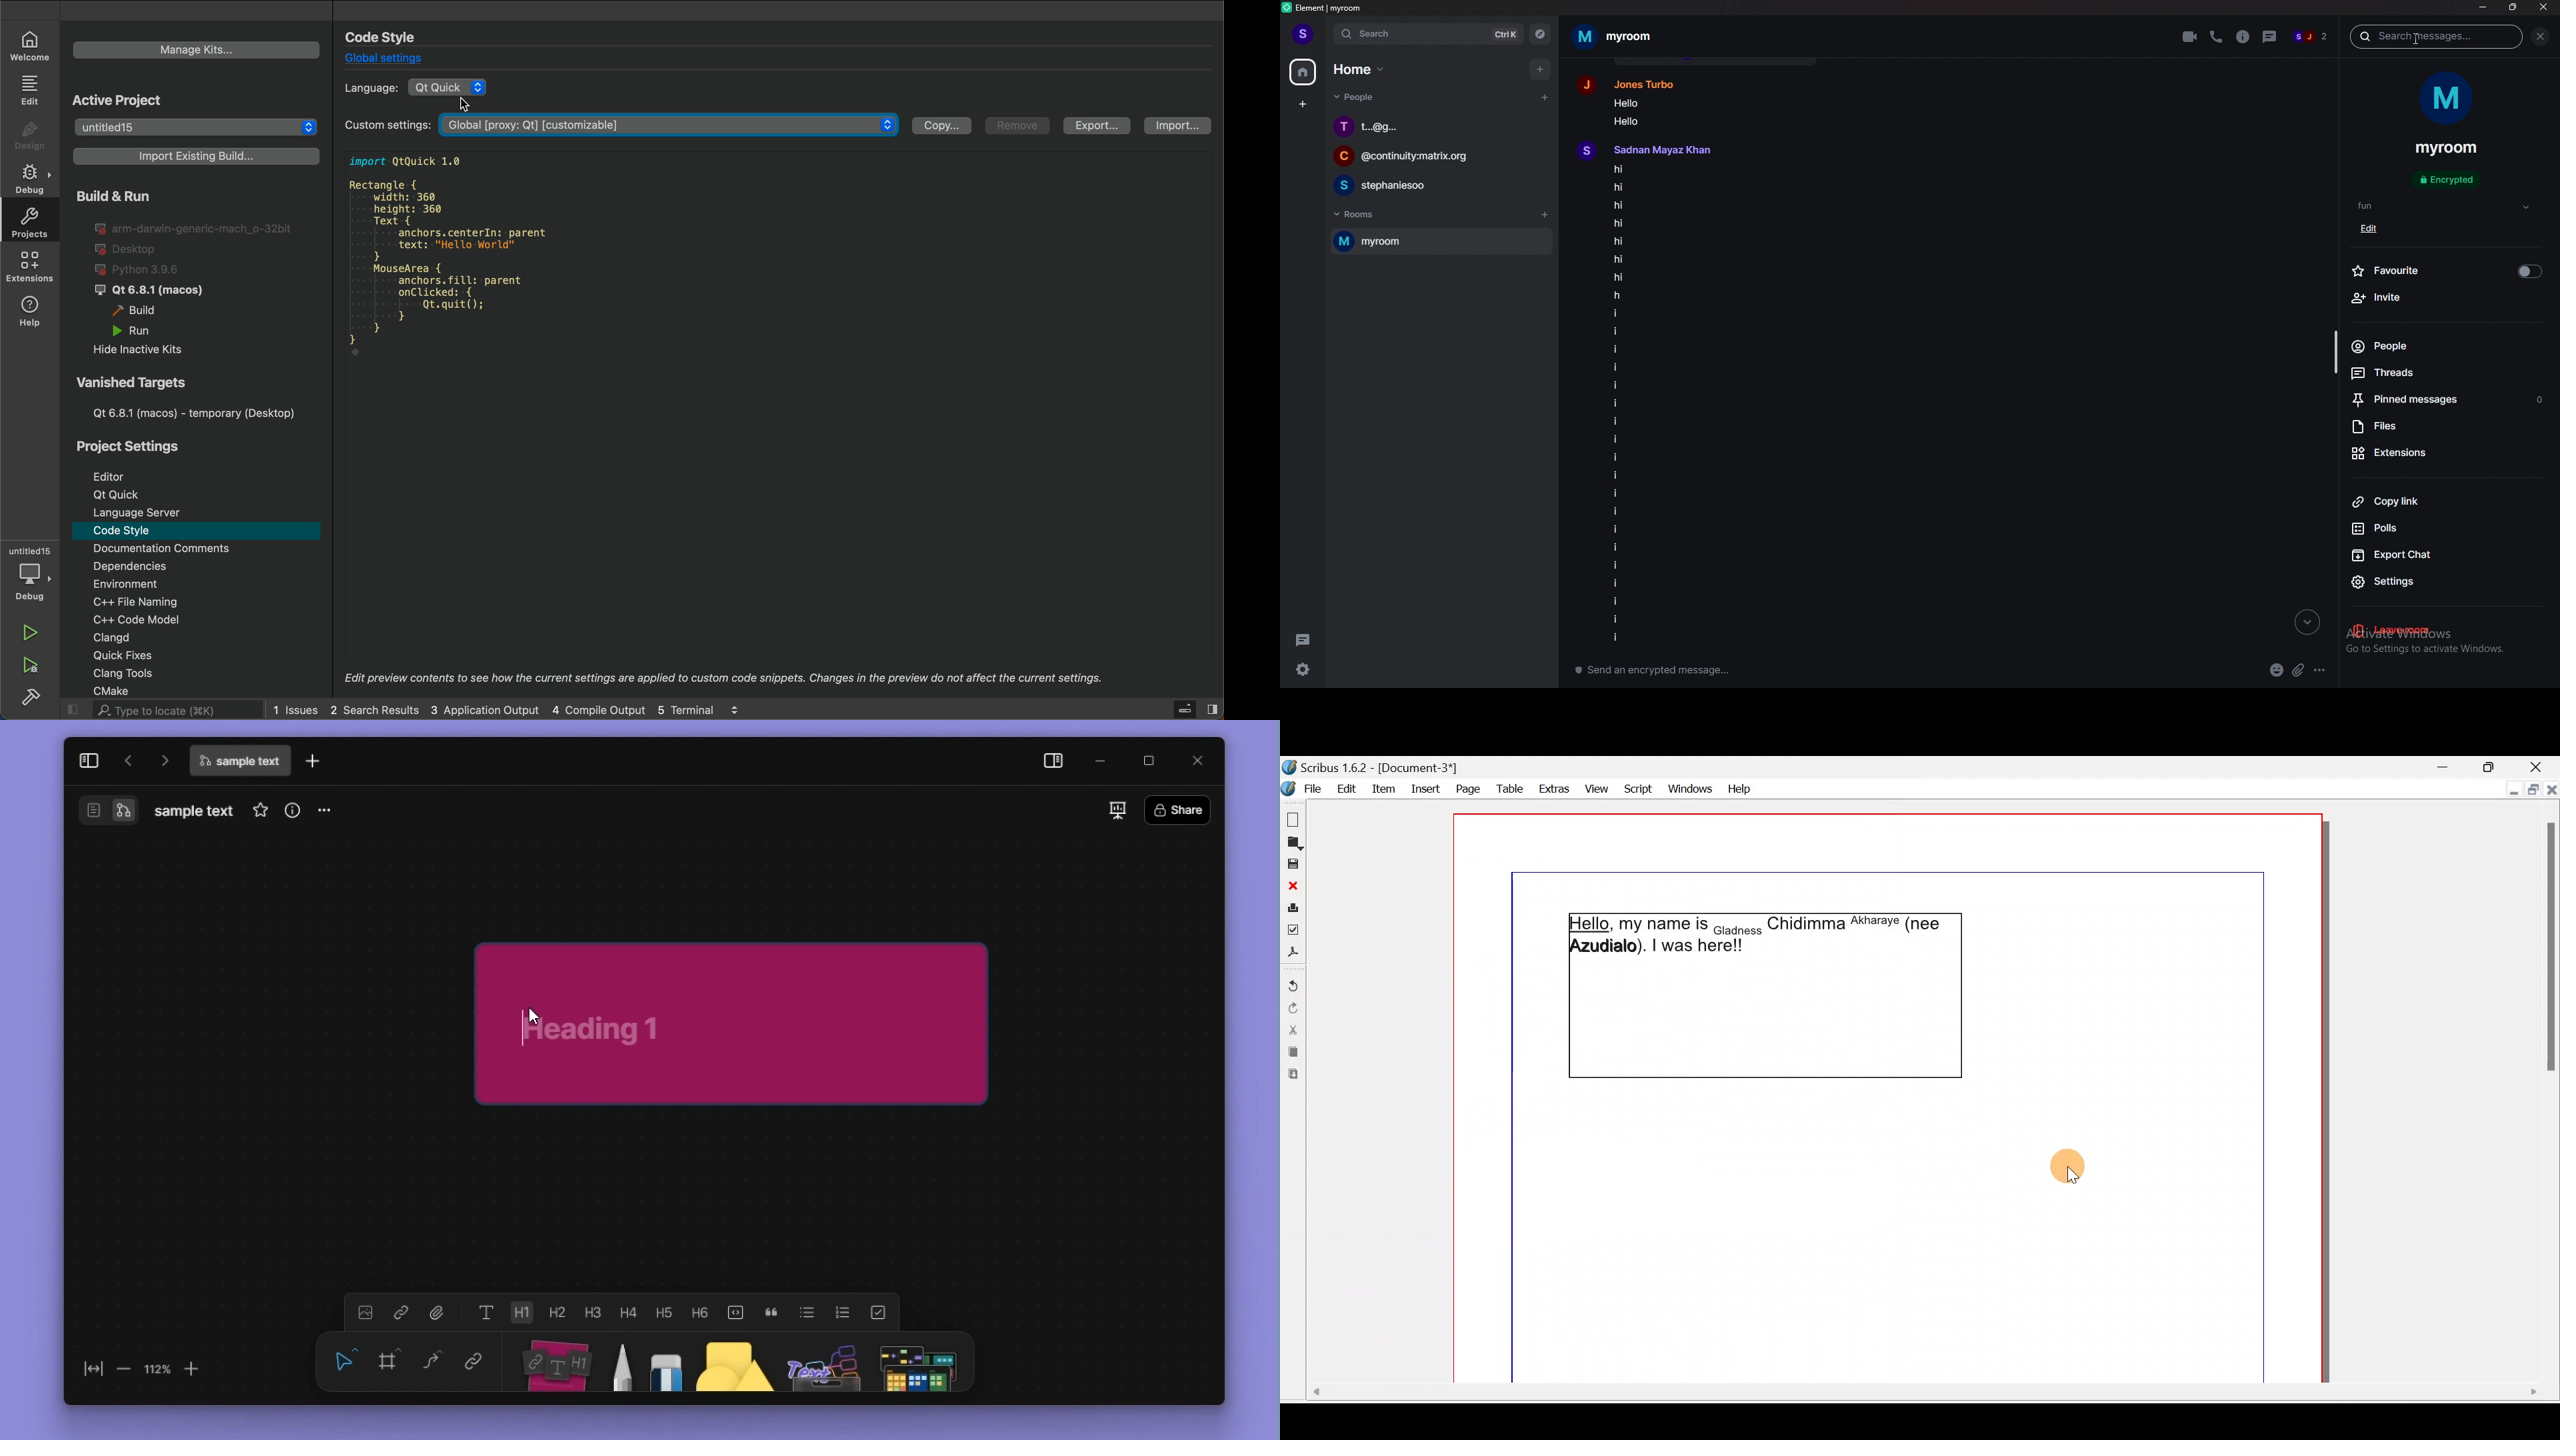 The image size is (2576, 1456). I want to click on 112%, so click(157, 1370).